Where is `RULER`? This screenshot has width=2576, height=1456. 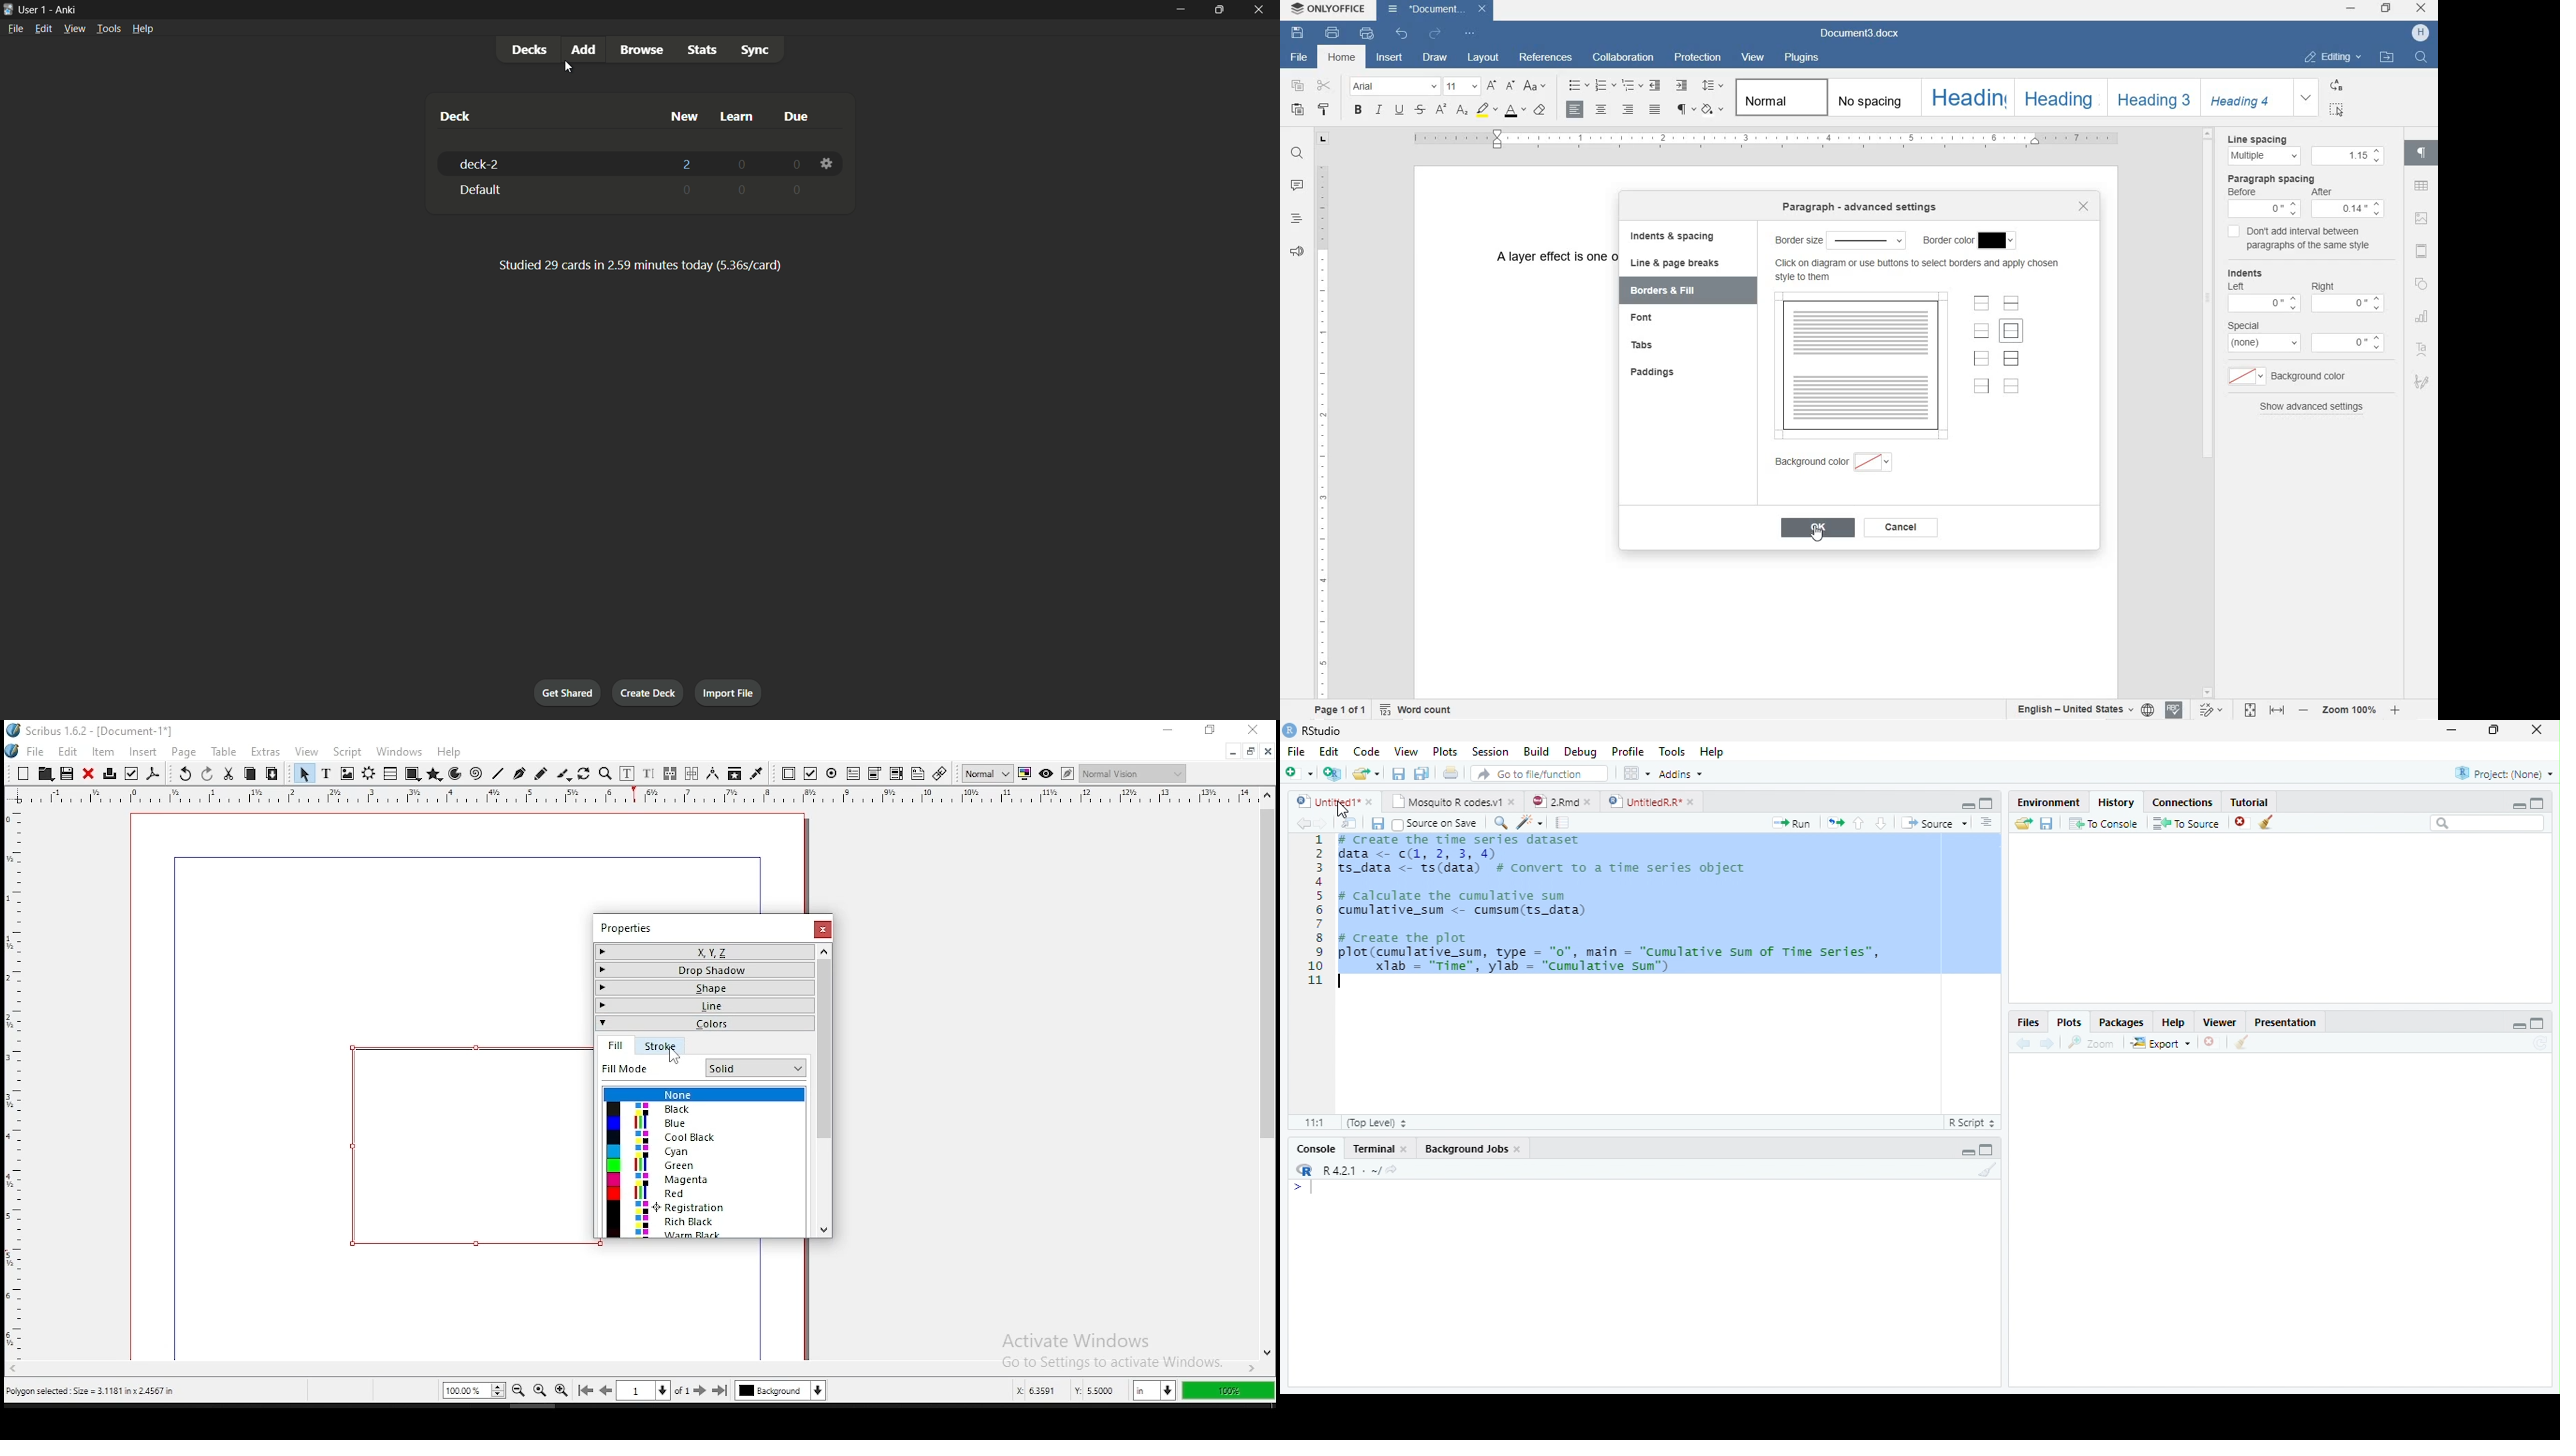
RULER is located at coordinates (1768, 139).